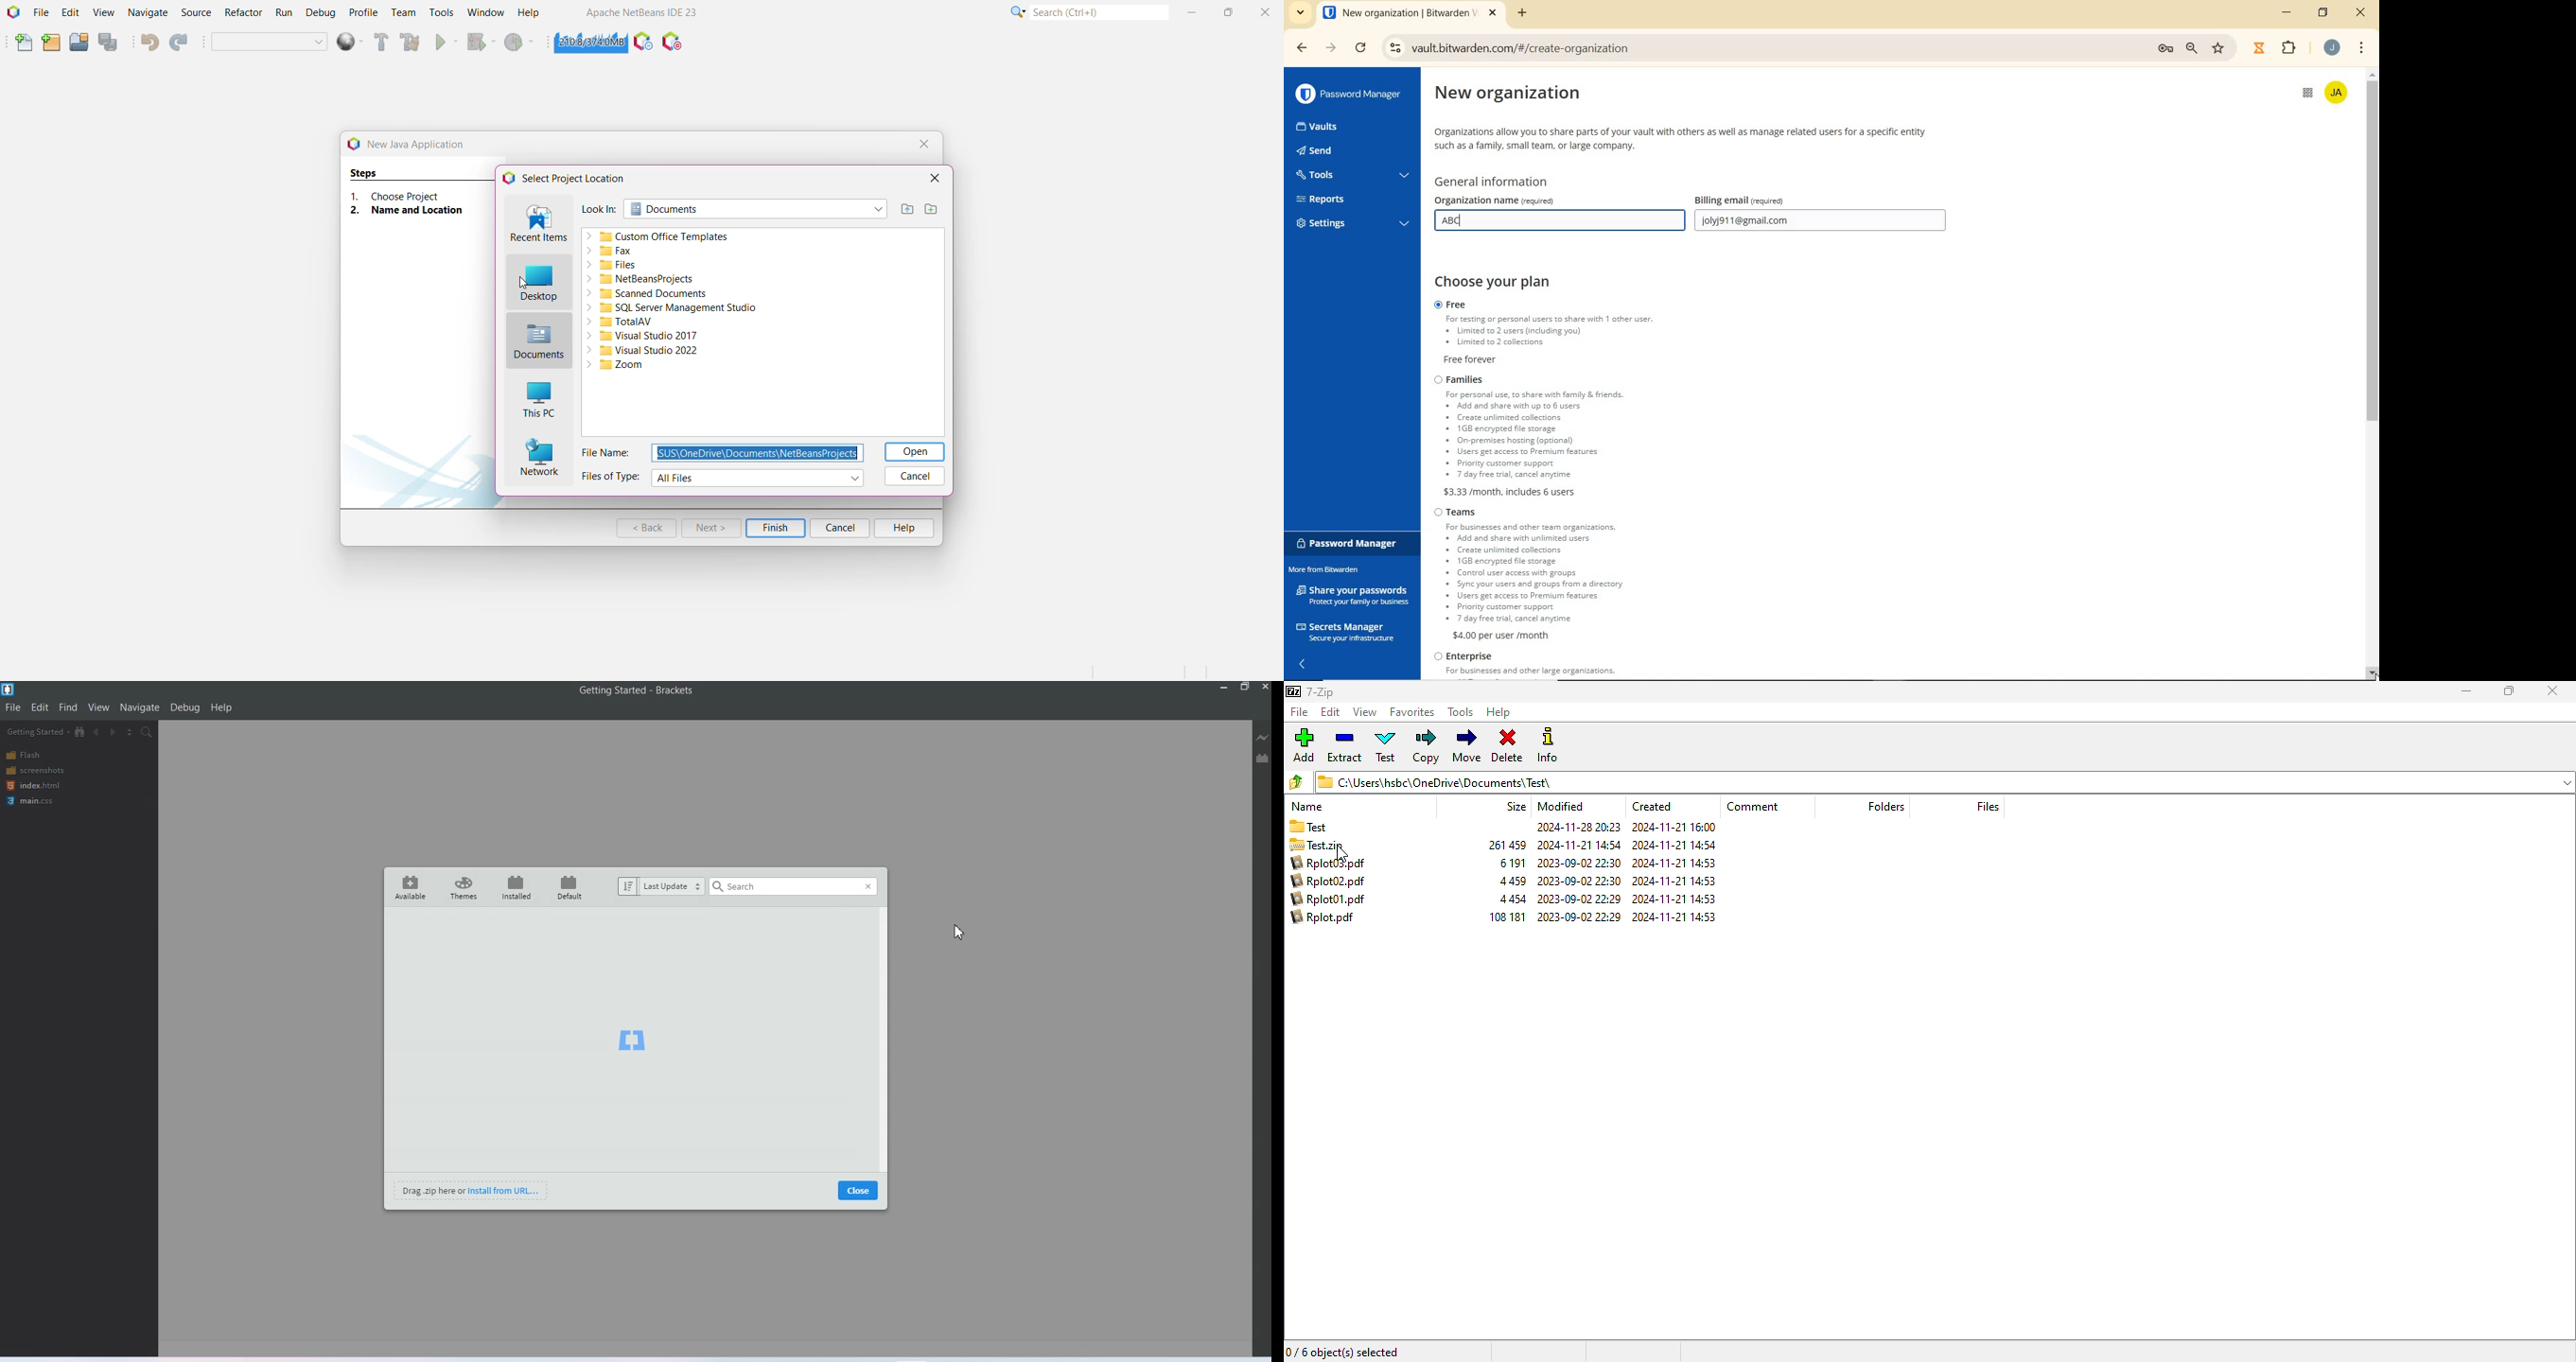  I want to click on SQL Server Management Studio, so click(672, 308).